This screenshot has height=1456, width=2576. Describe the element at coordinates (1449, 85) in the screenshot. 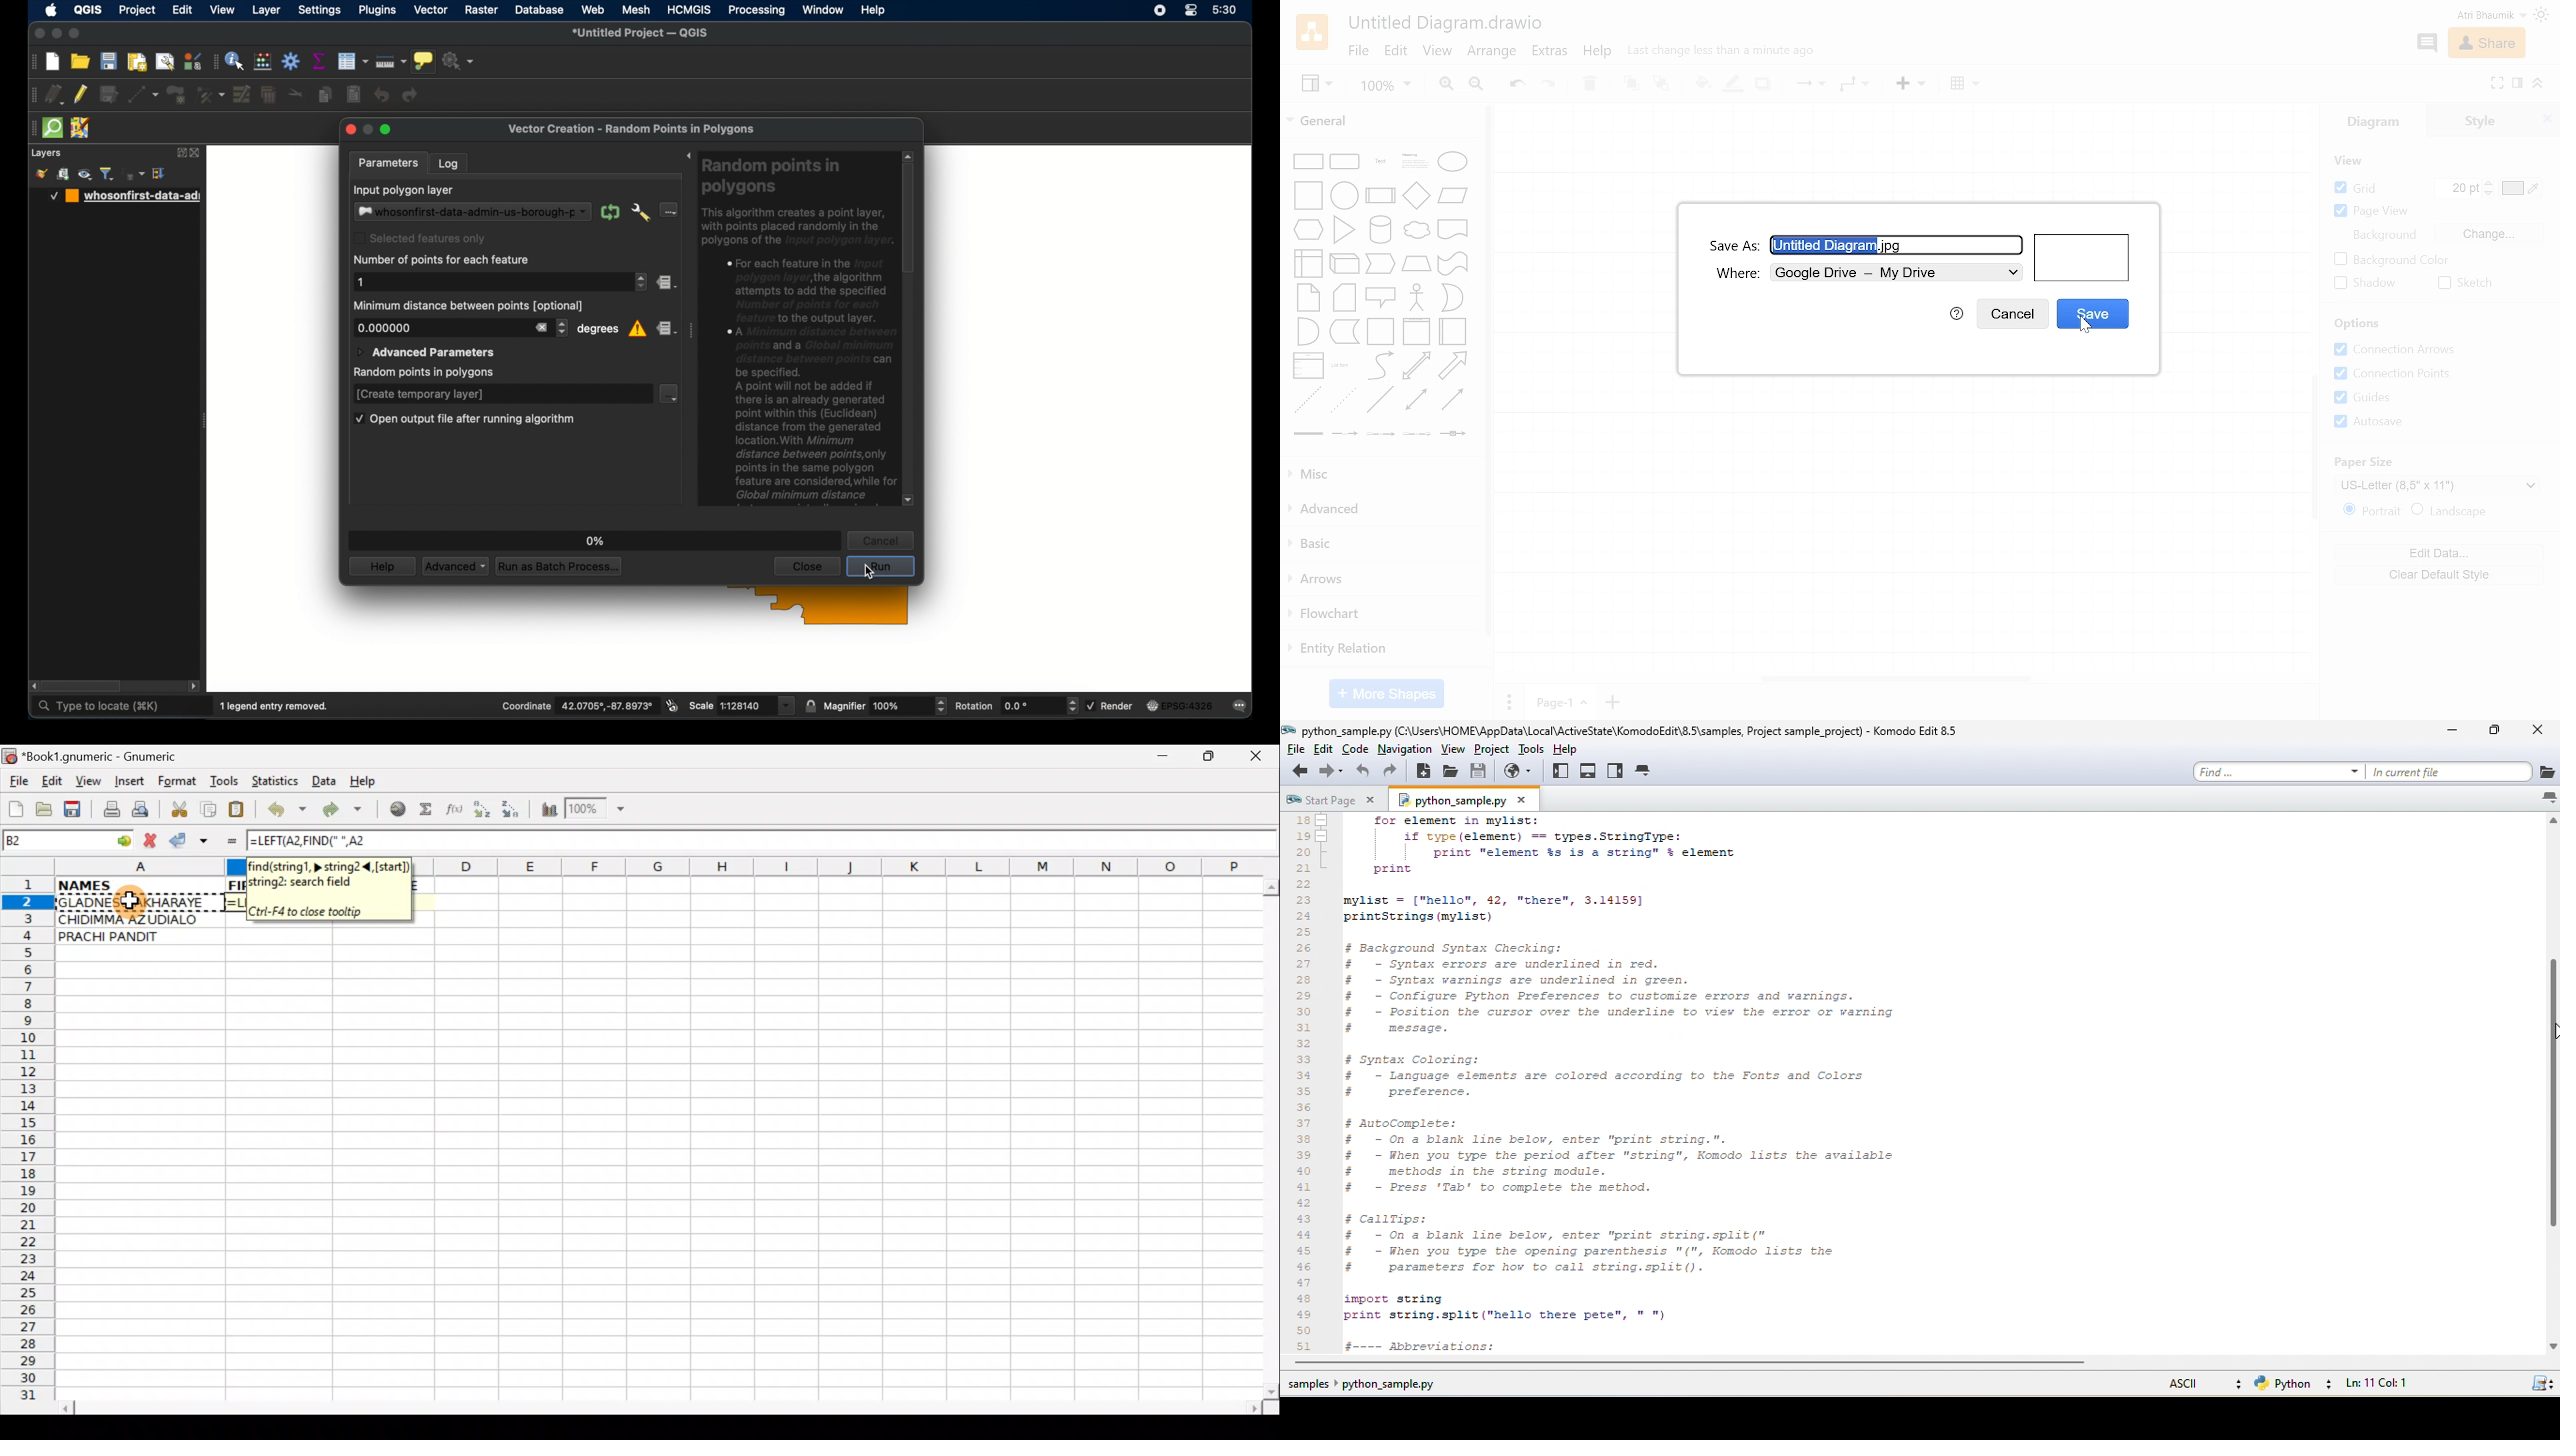

I see `Zoom in` at that location.